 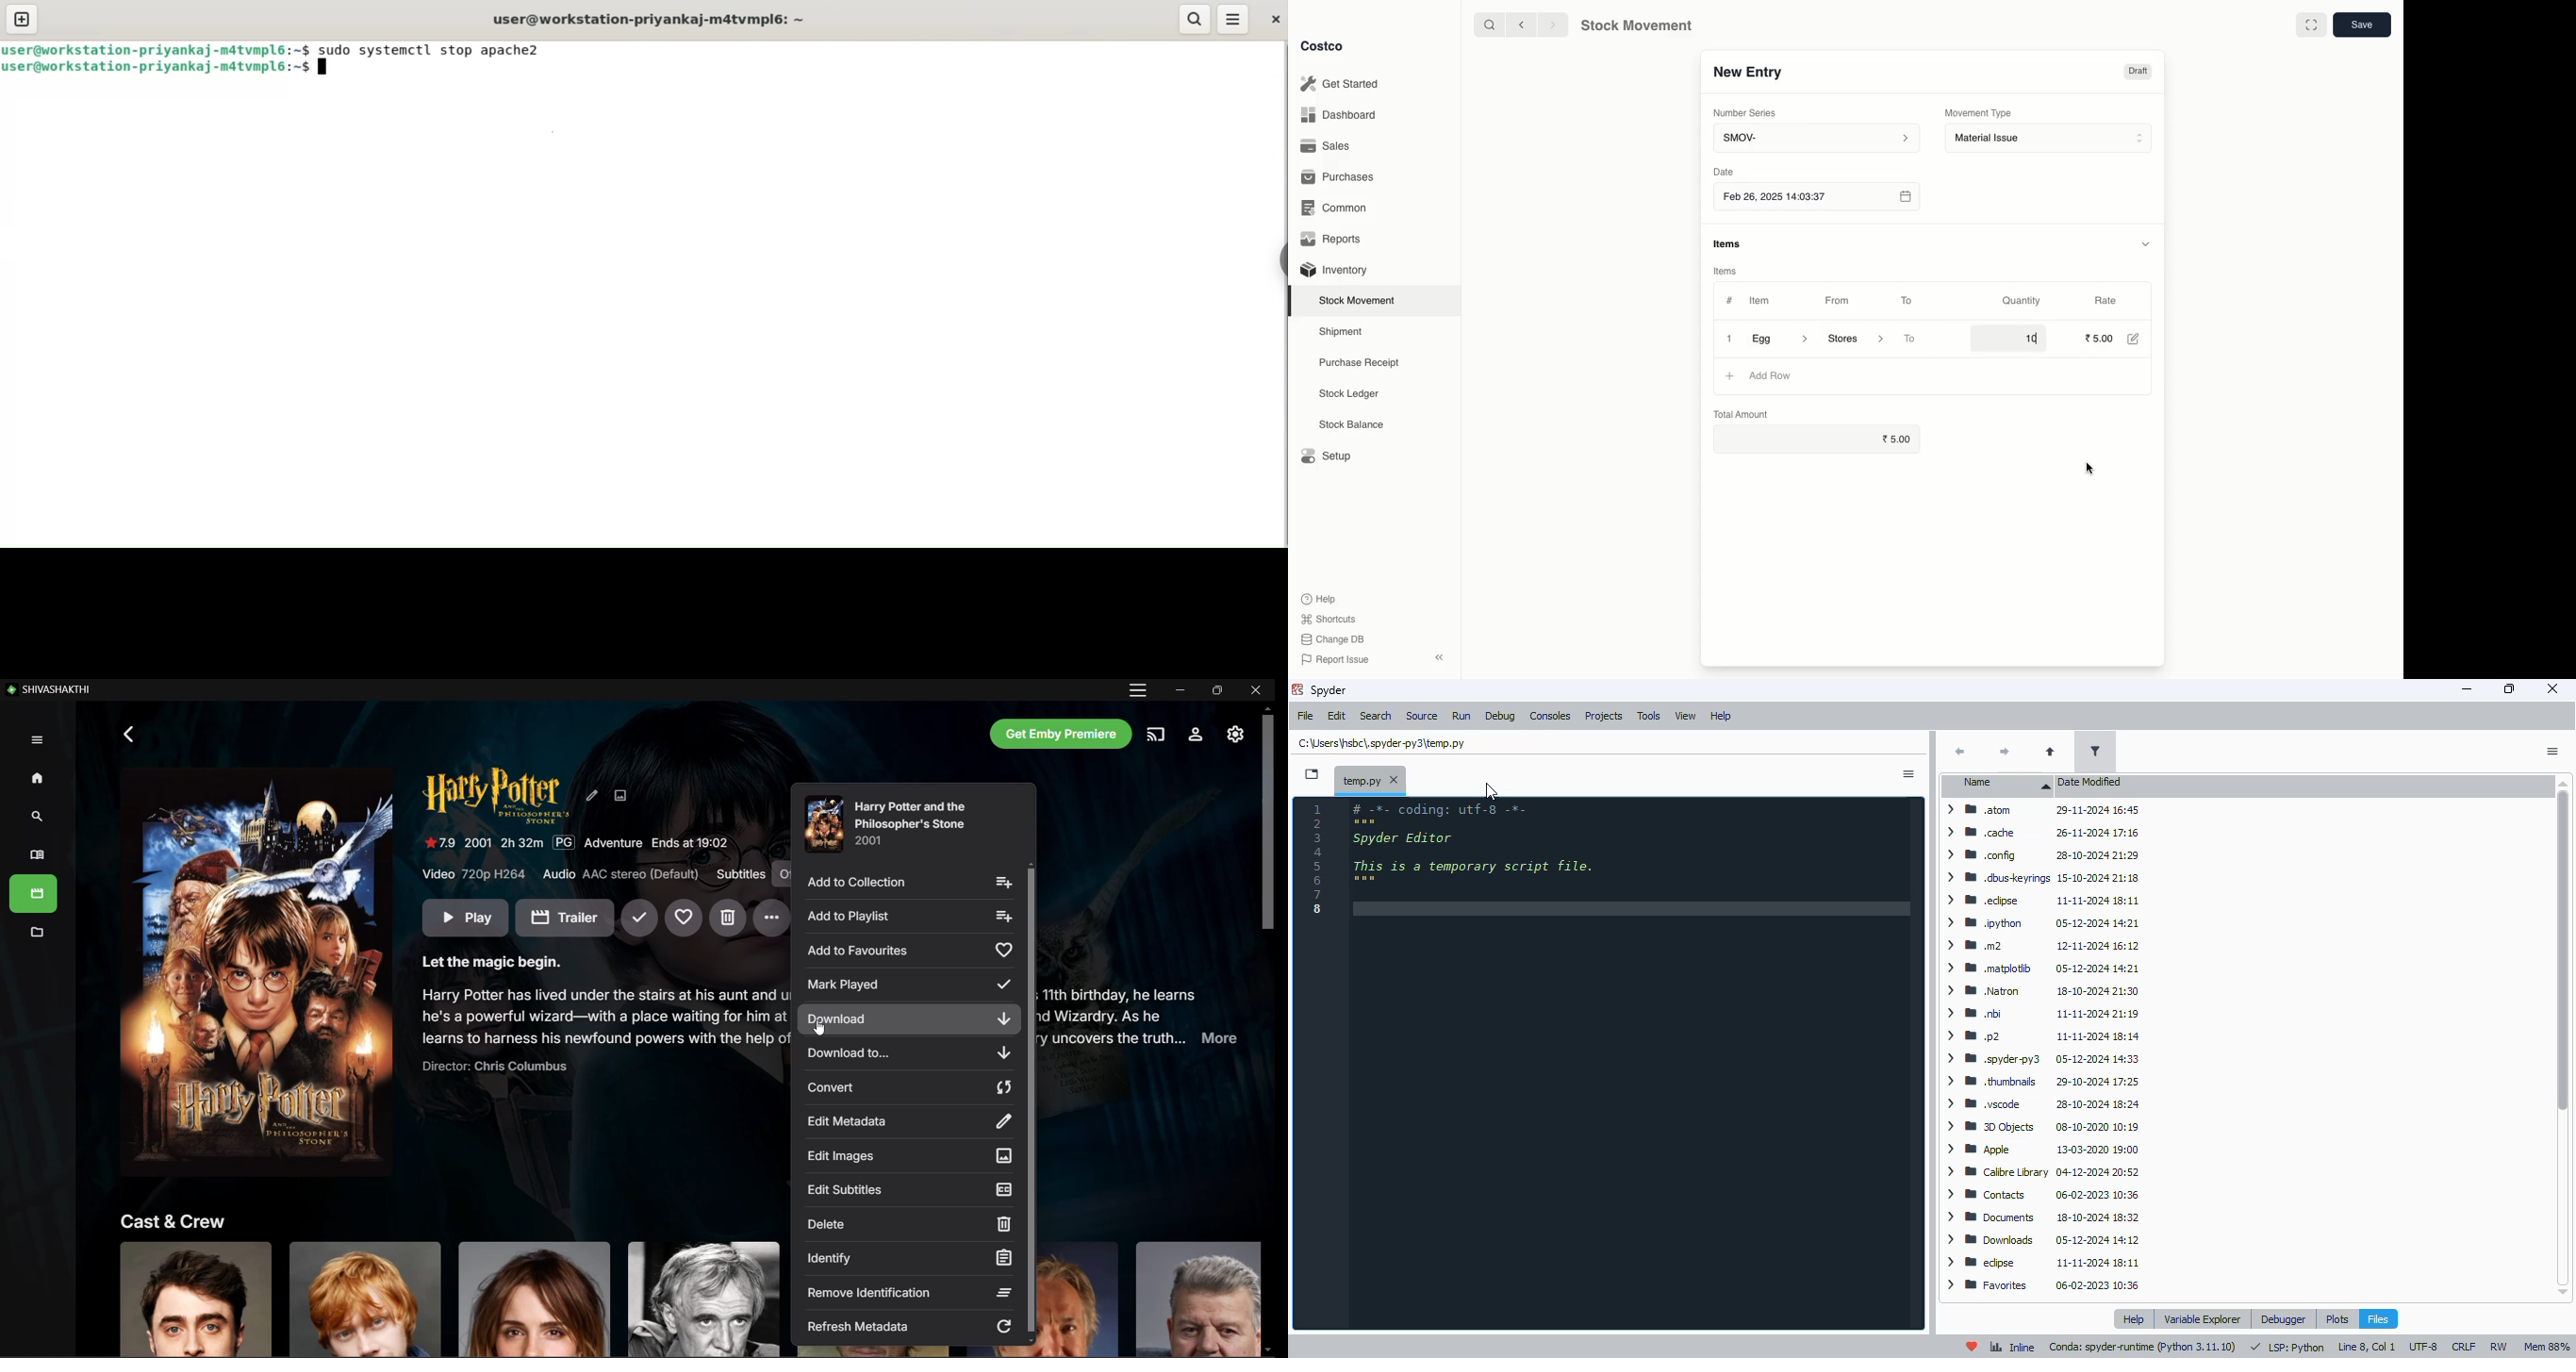 I want to click on ‘Stores, so click(x=1854, y=337).